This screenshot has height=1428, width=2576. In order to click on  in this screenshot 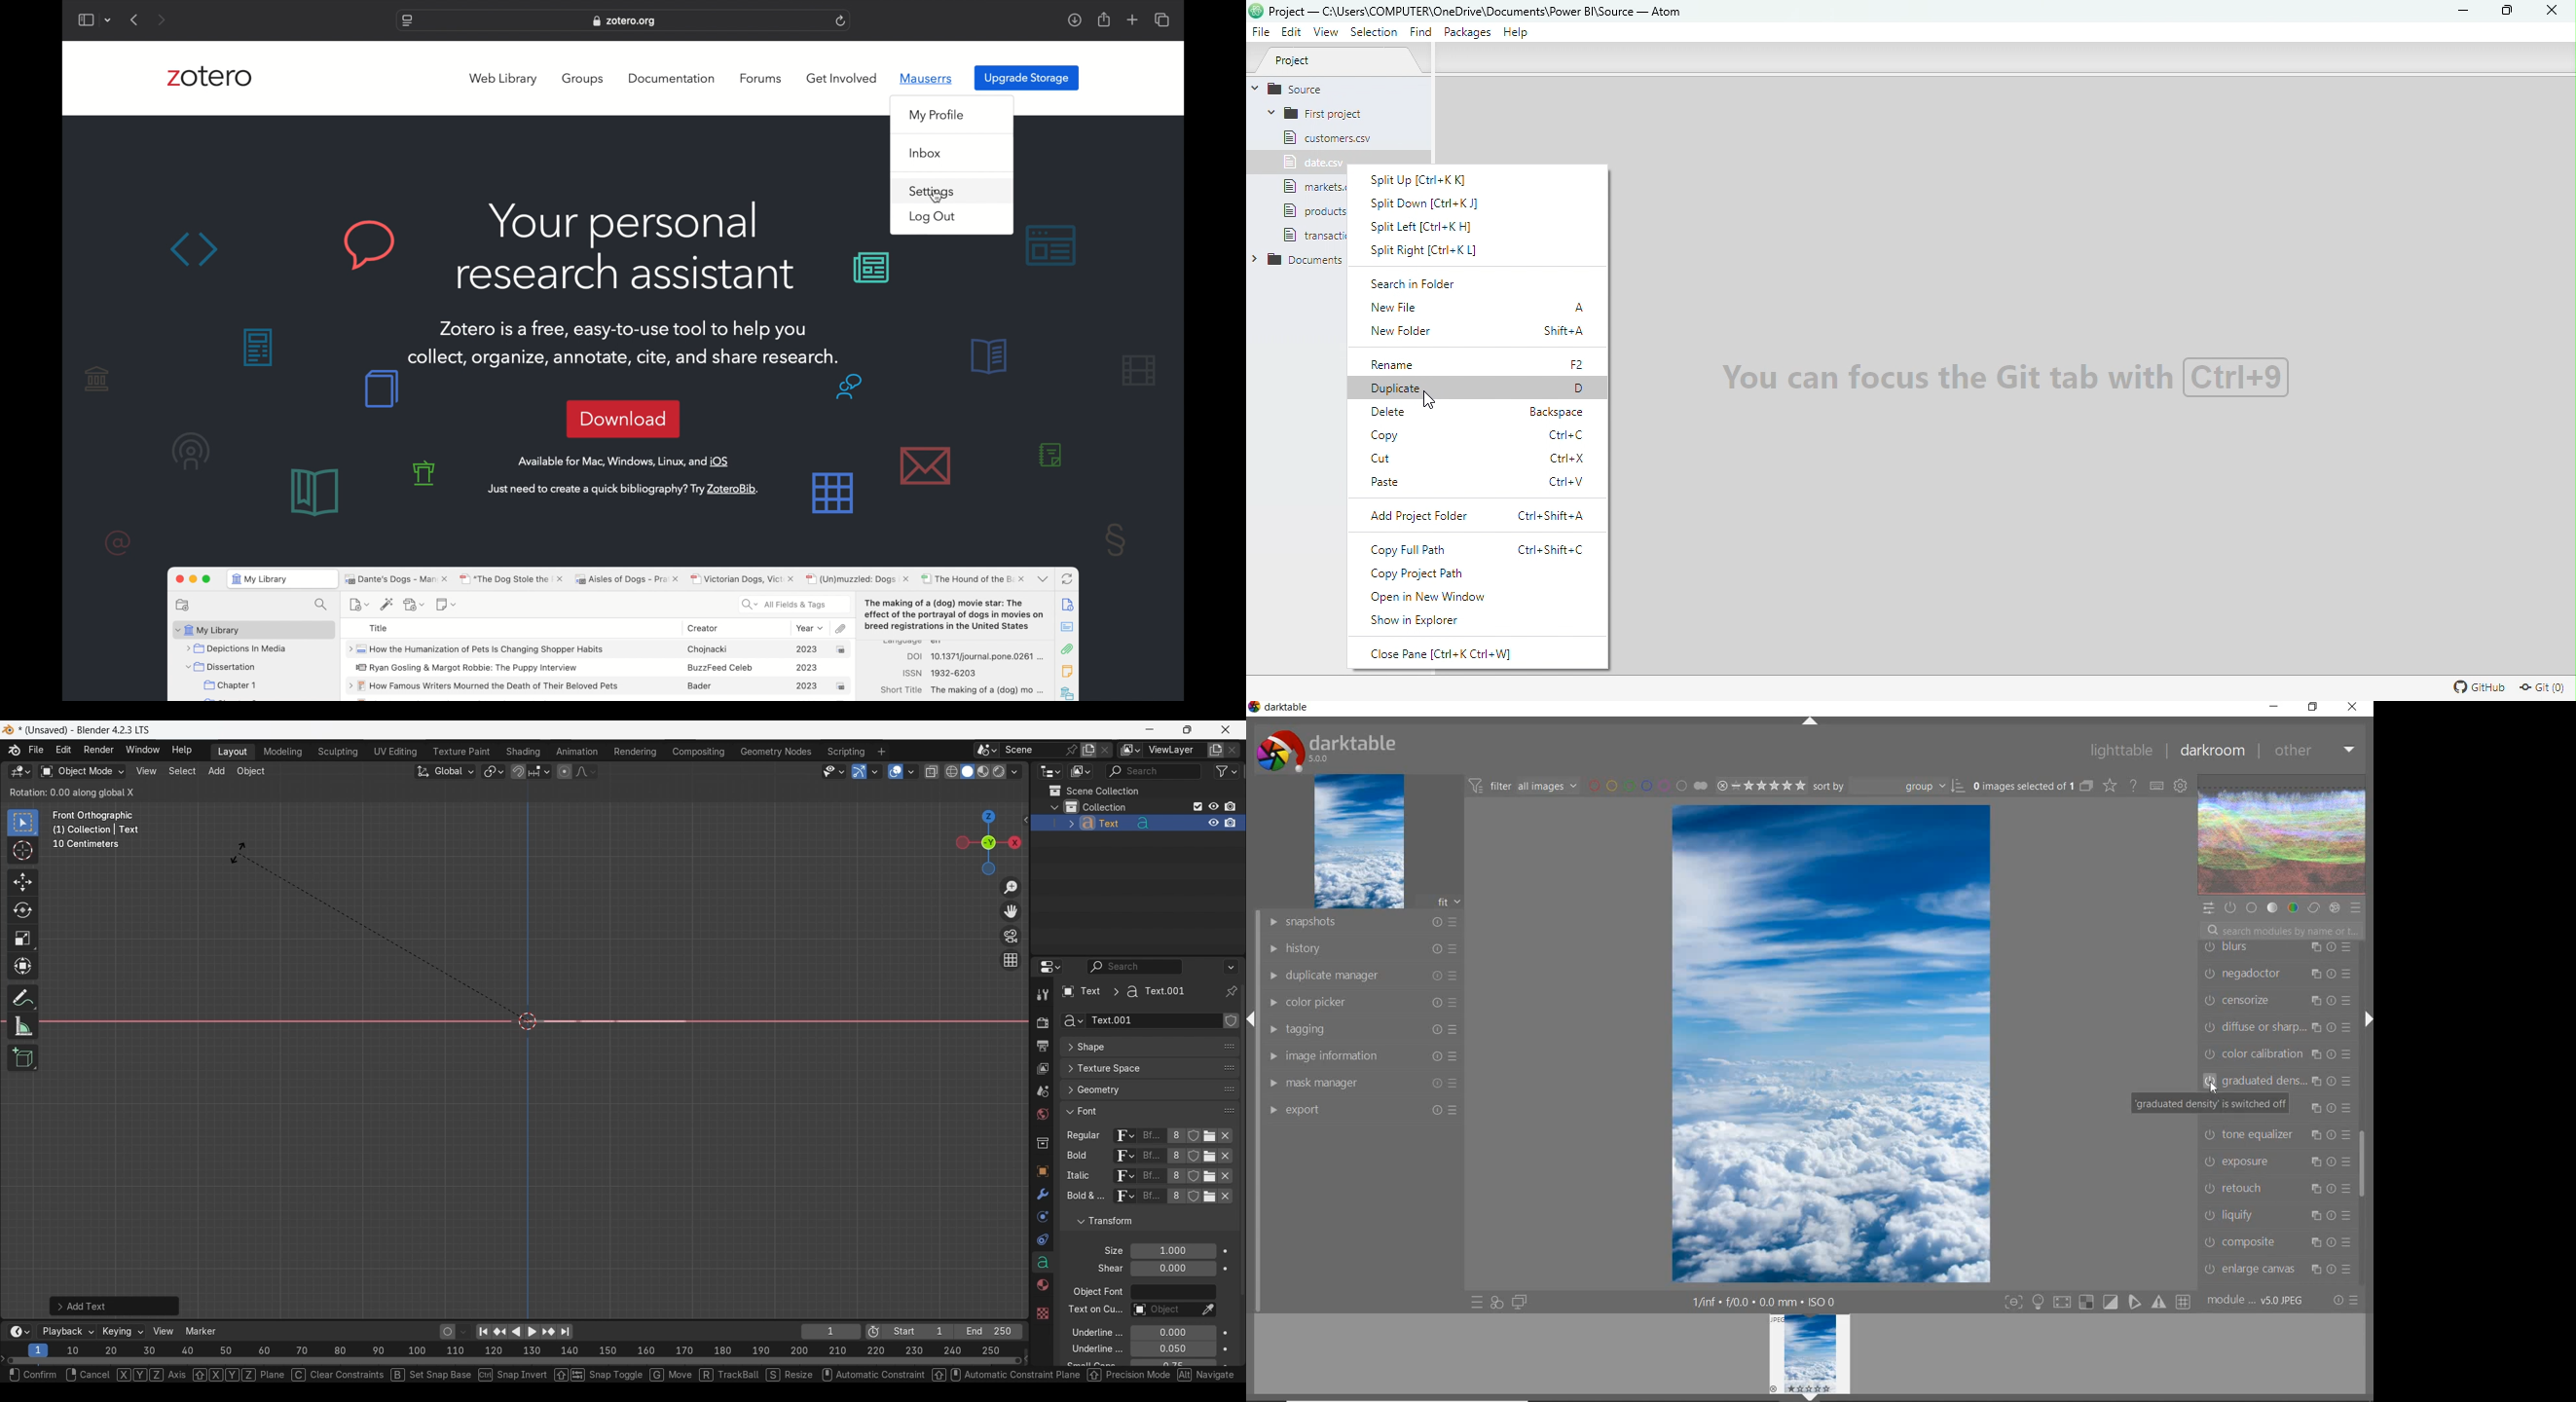, I will do `click(1079, 1158)`.